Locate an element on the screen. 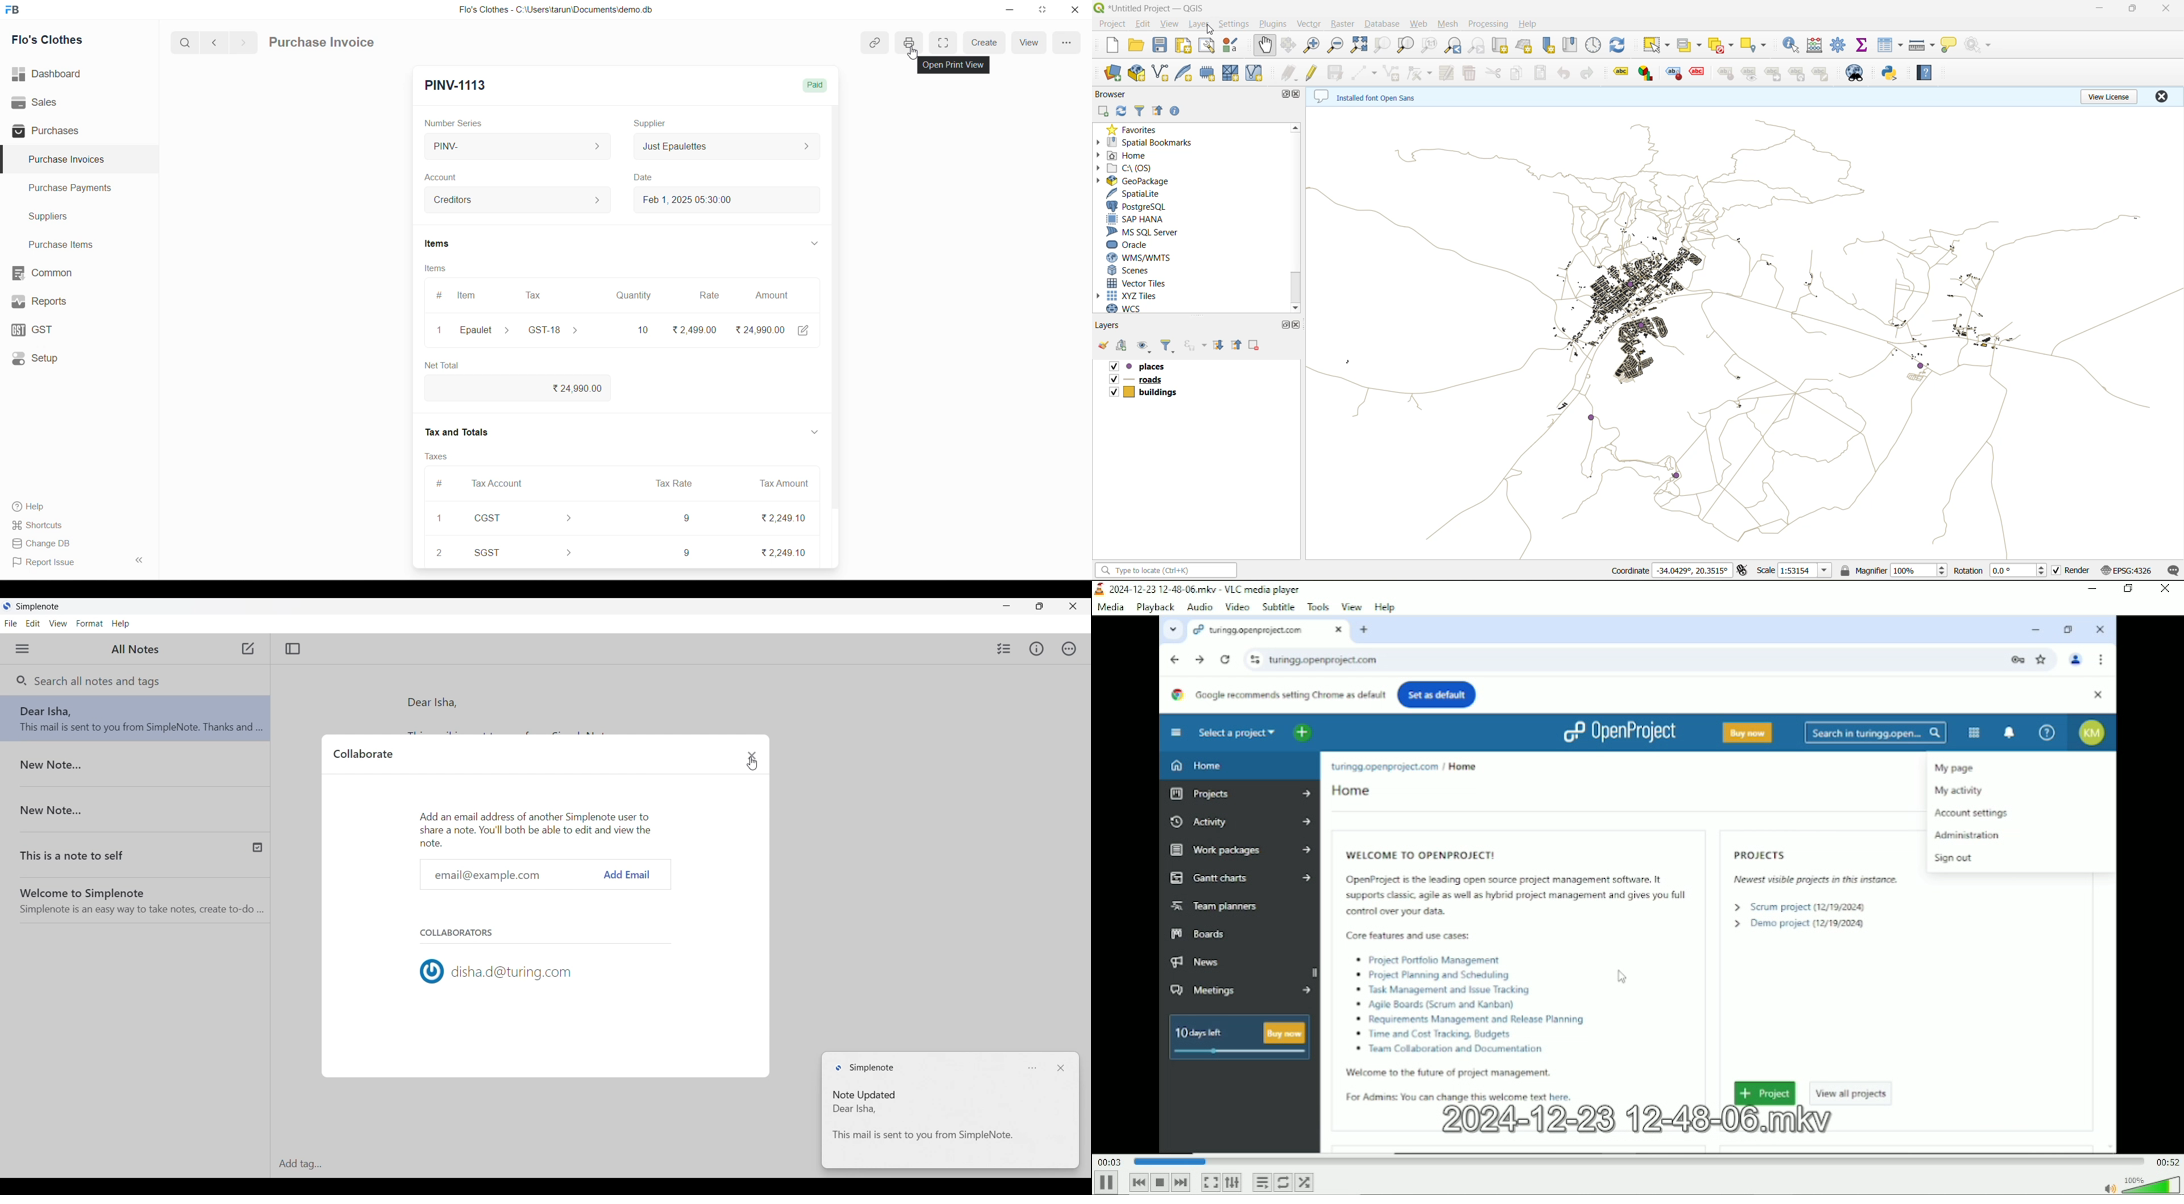 This screenshot has height=1204, width=2184. This is a note to self is located at coordinates (117, 851).